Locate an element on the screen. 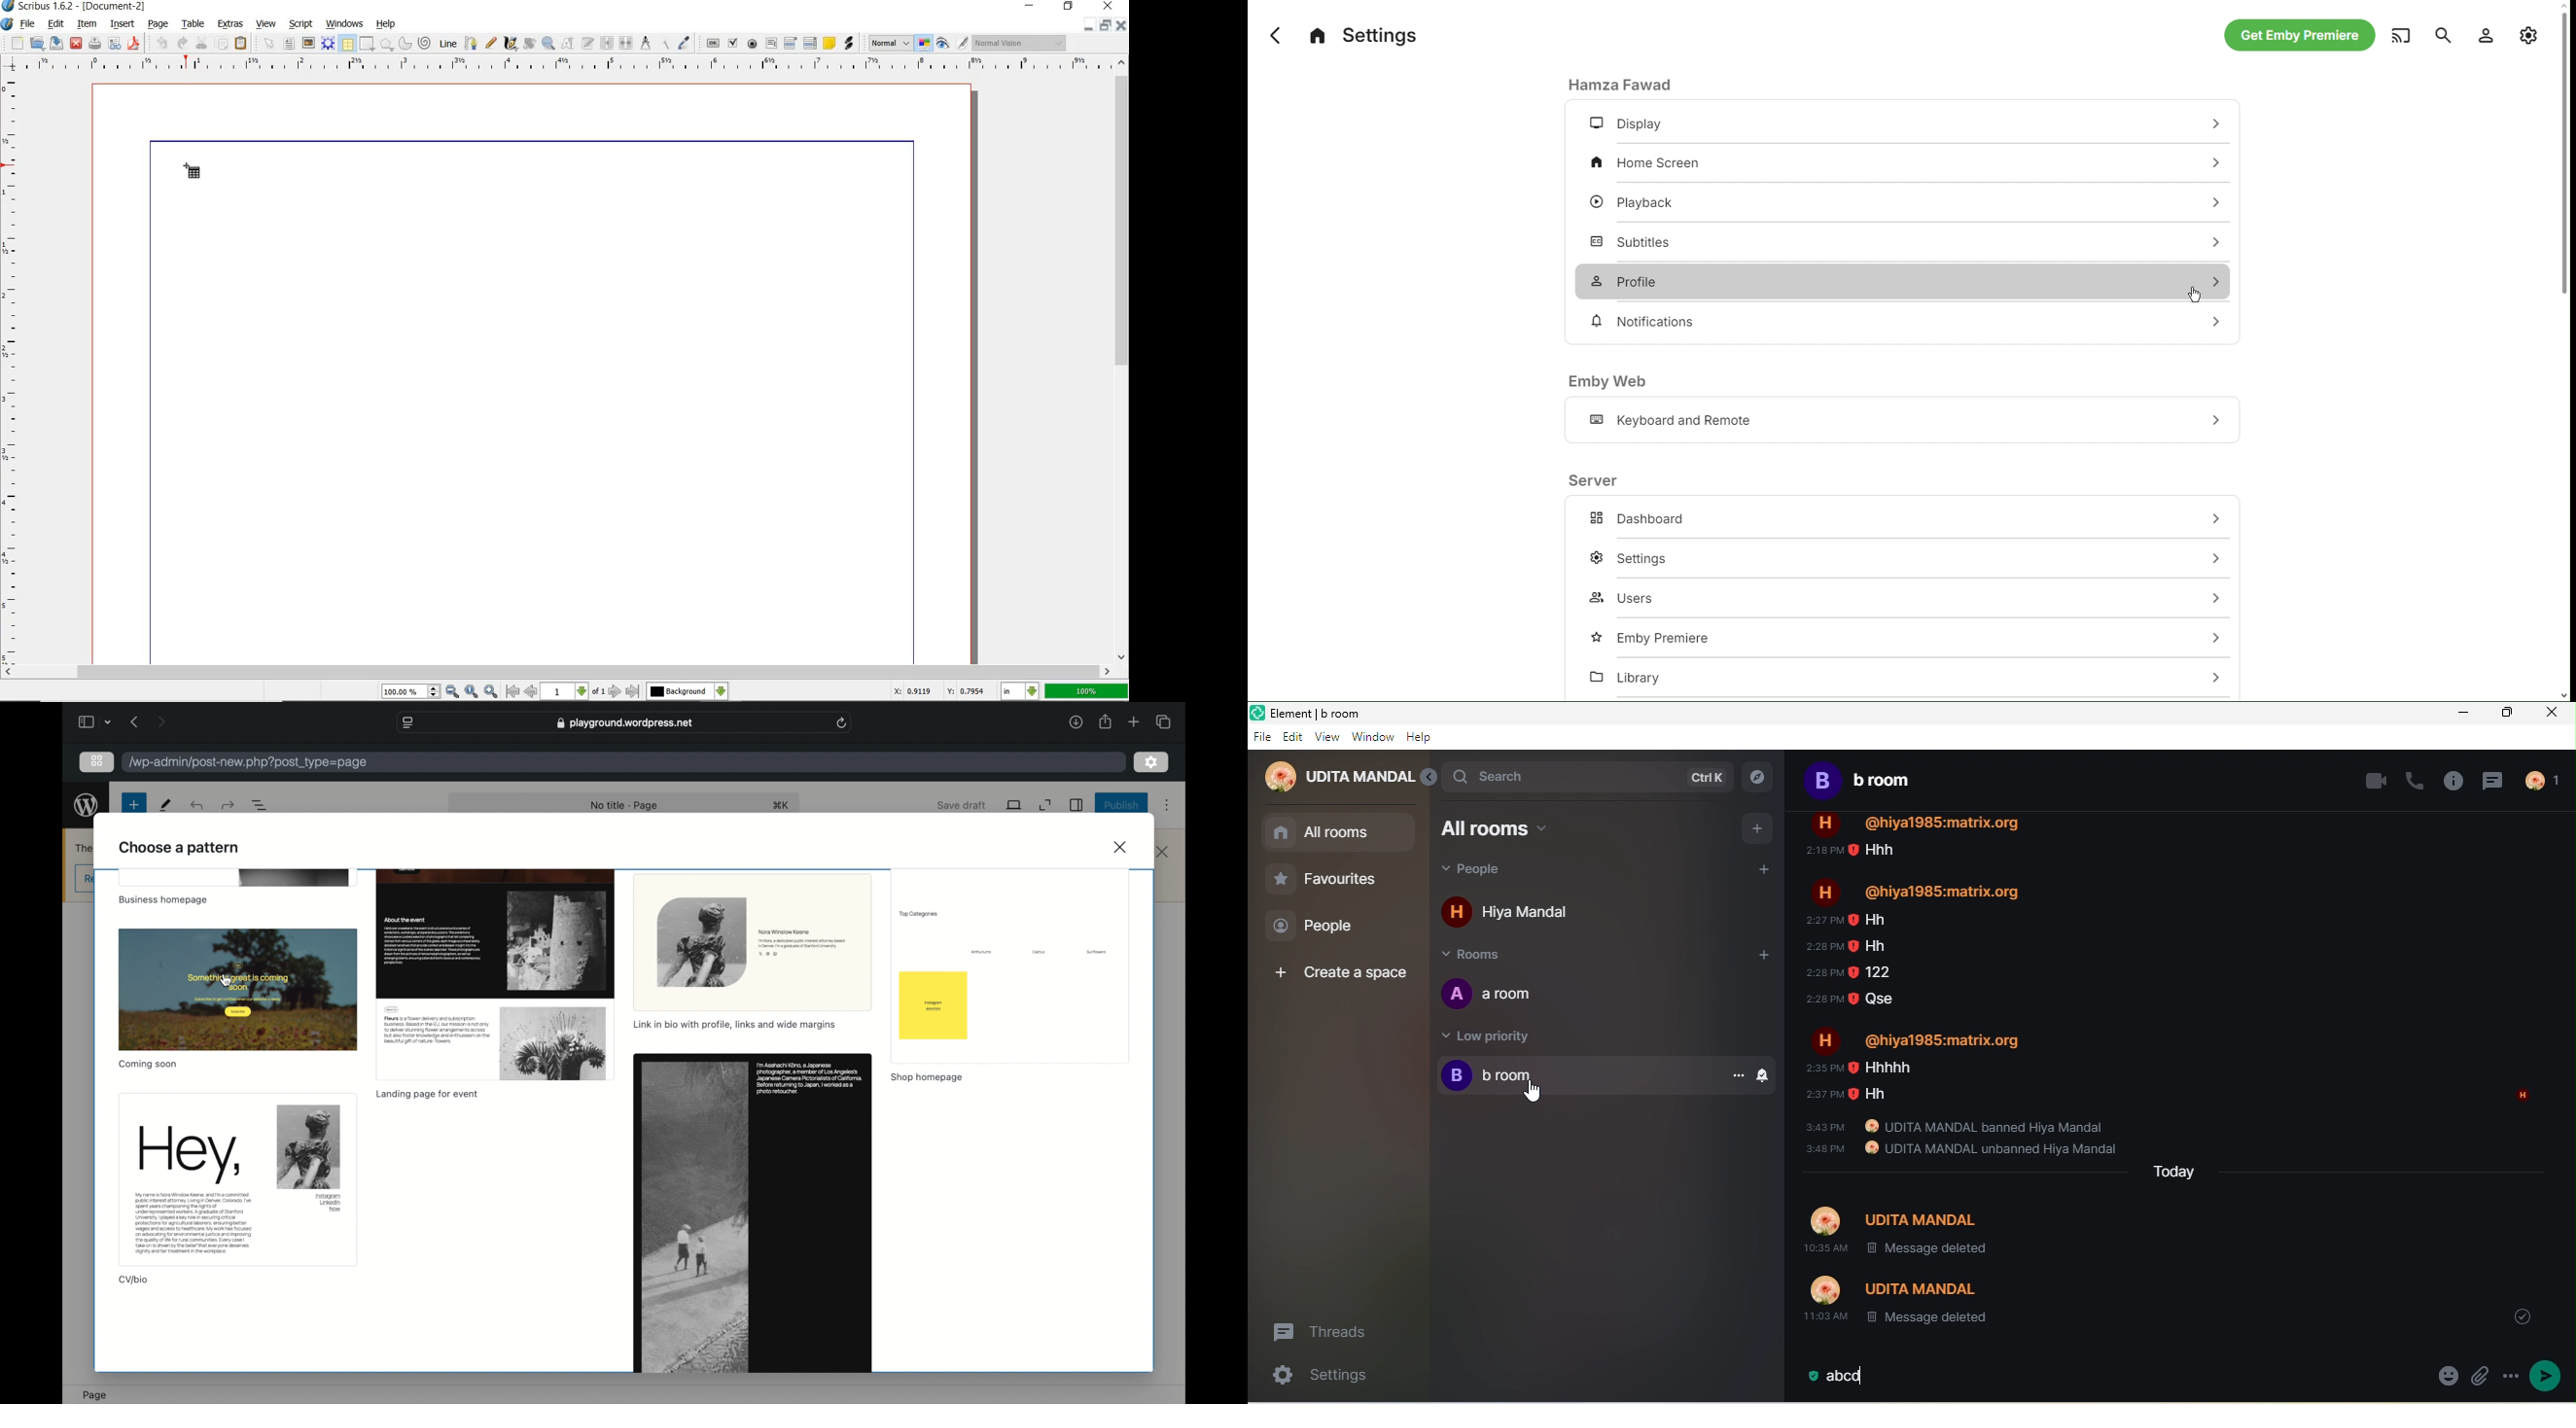 Image resolution: width=2576 pixels, height=1428 pixels. page is located at coordinates (160, 26).